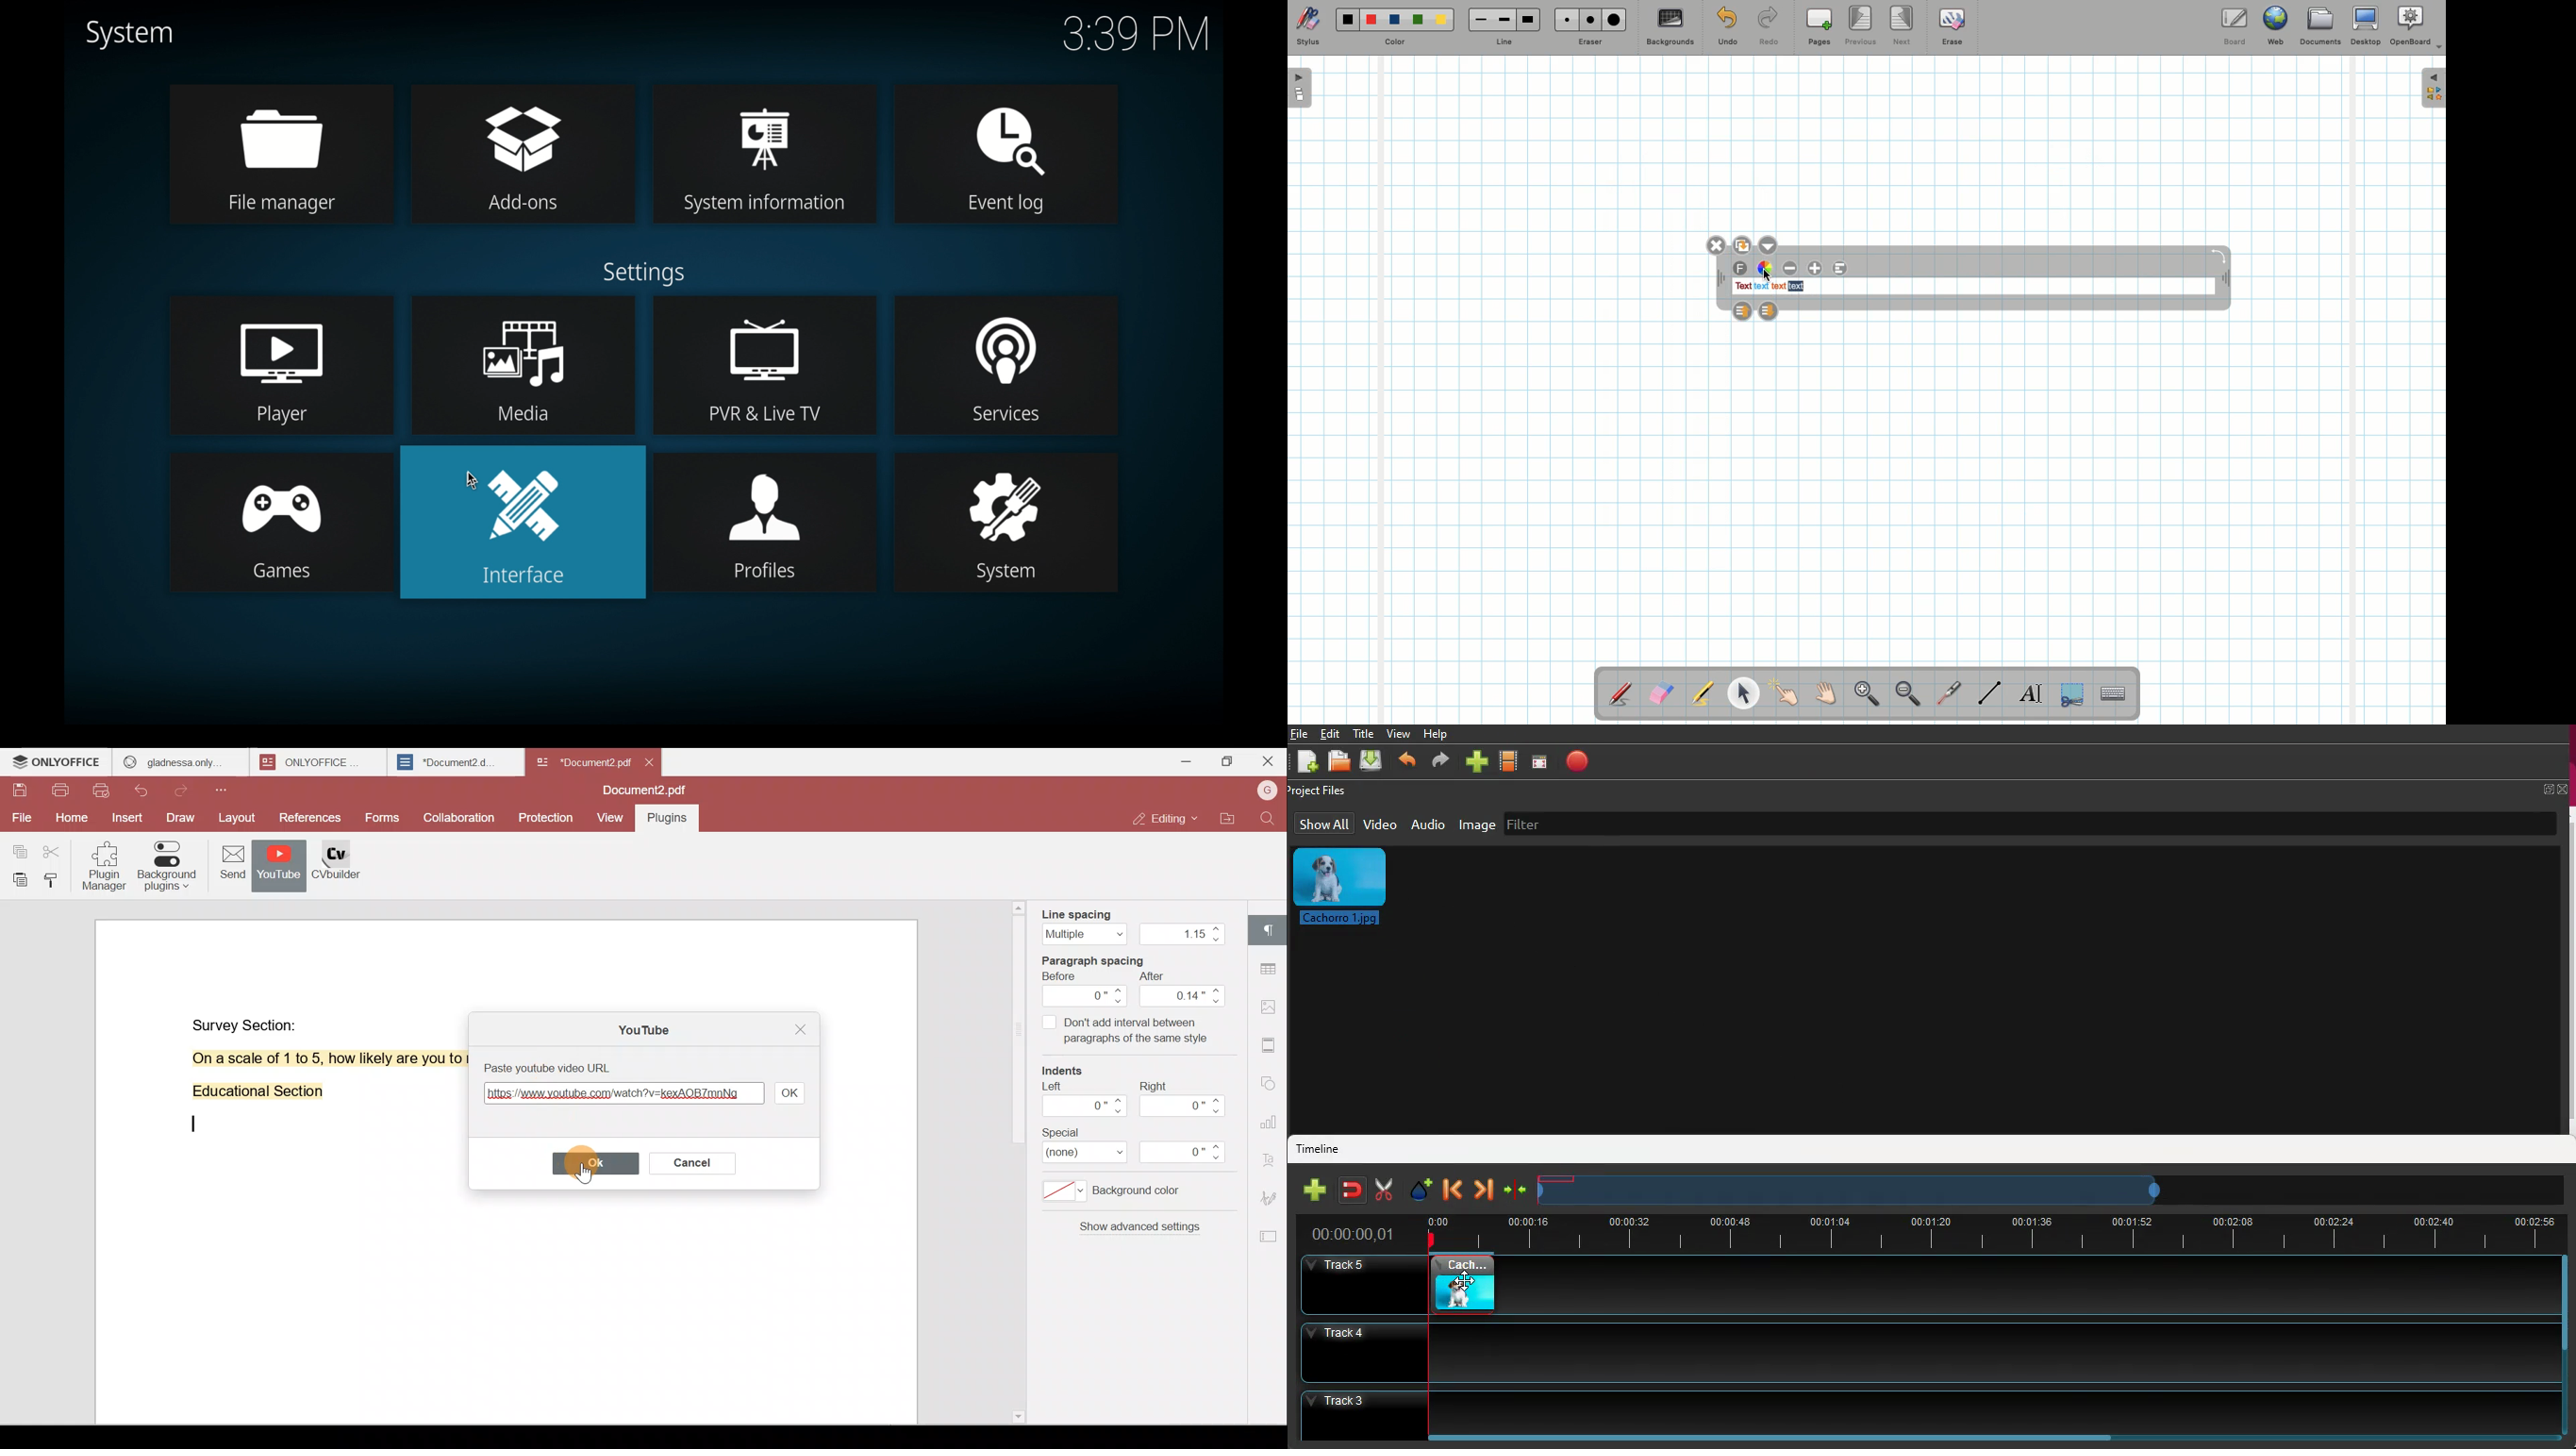  I want to click on text indent icon, so click(188, 1130).